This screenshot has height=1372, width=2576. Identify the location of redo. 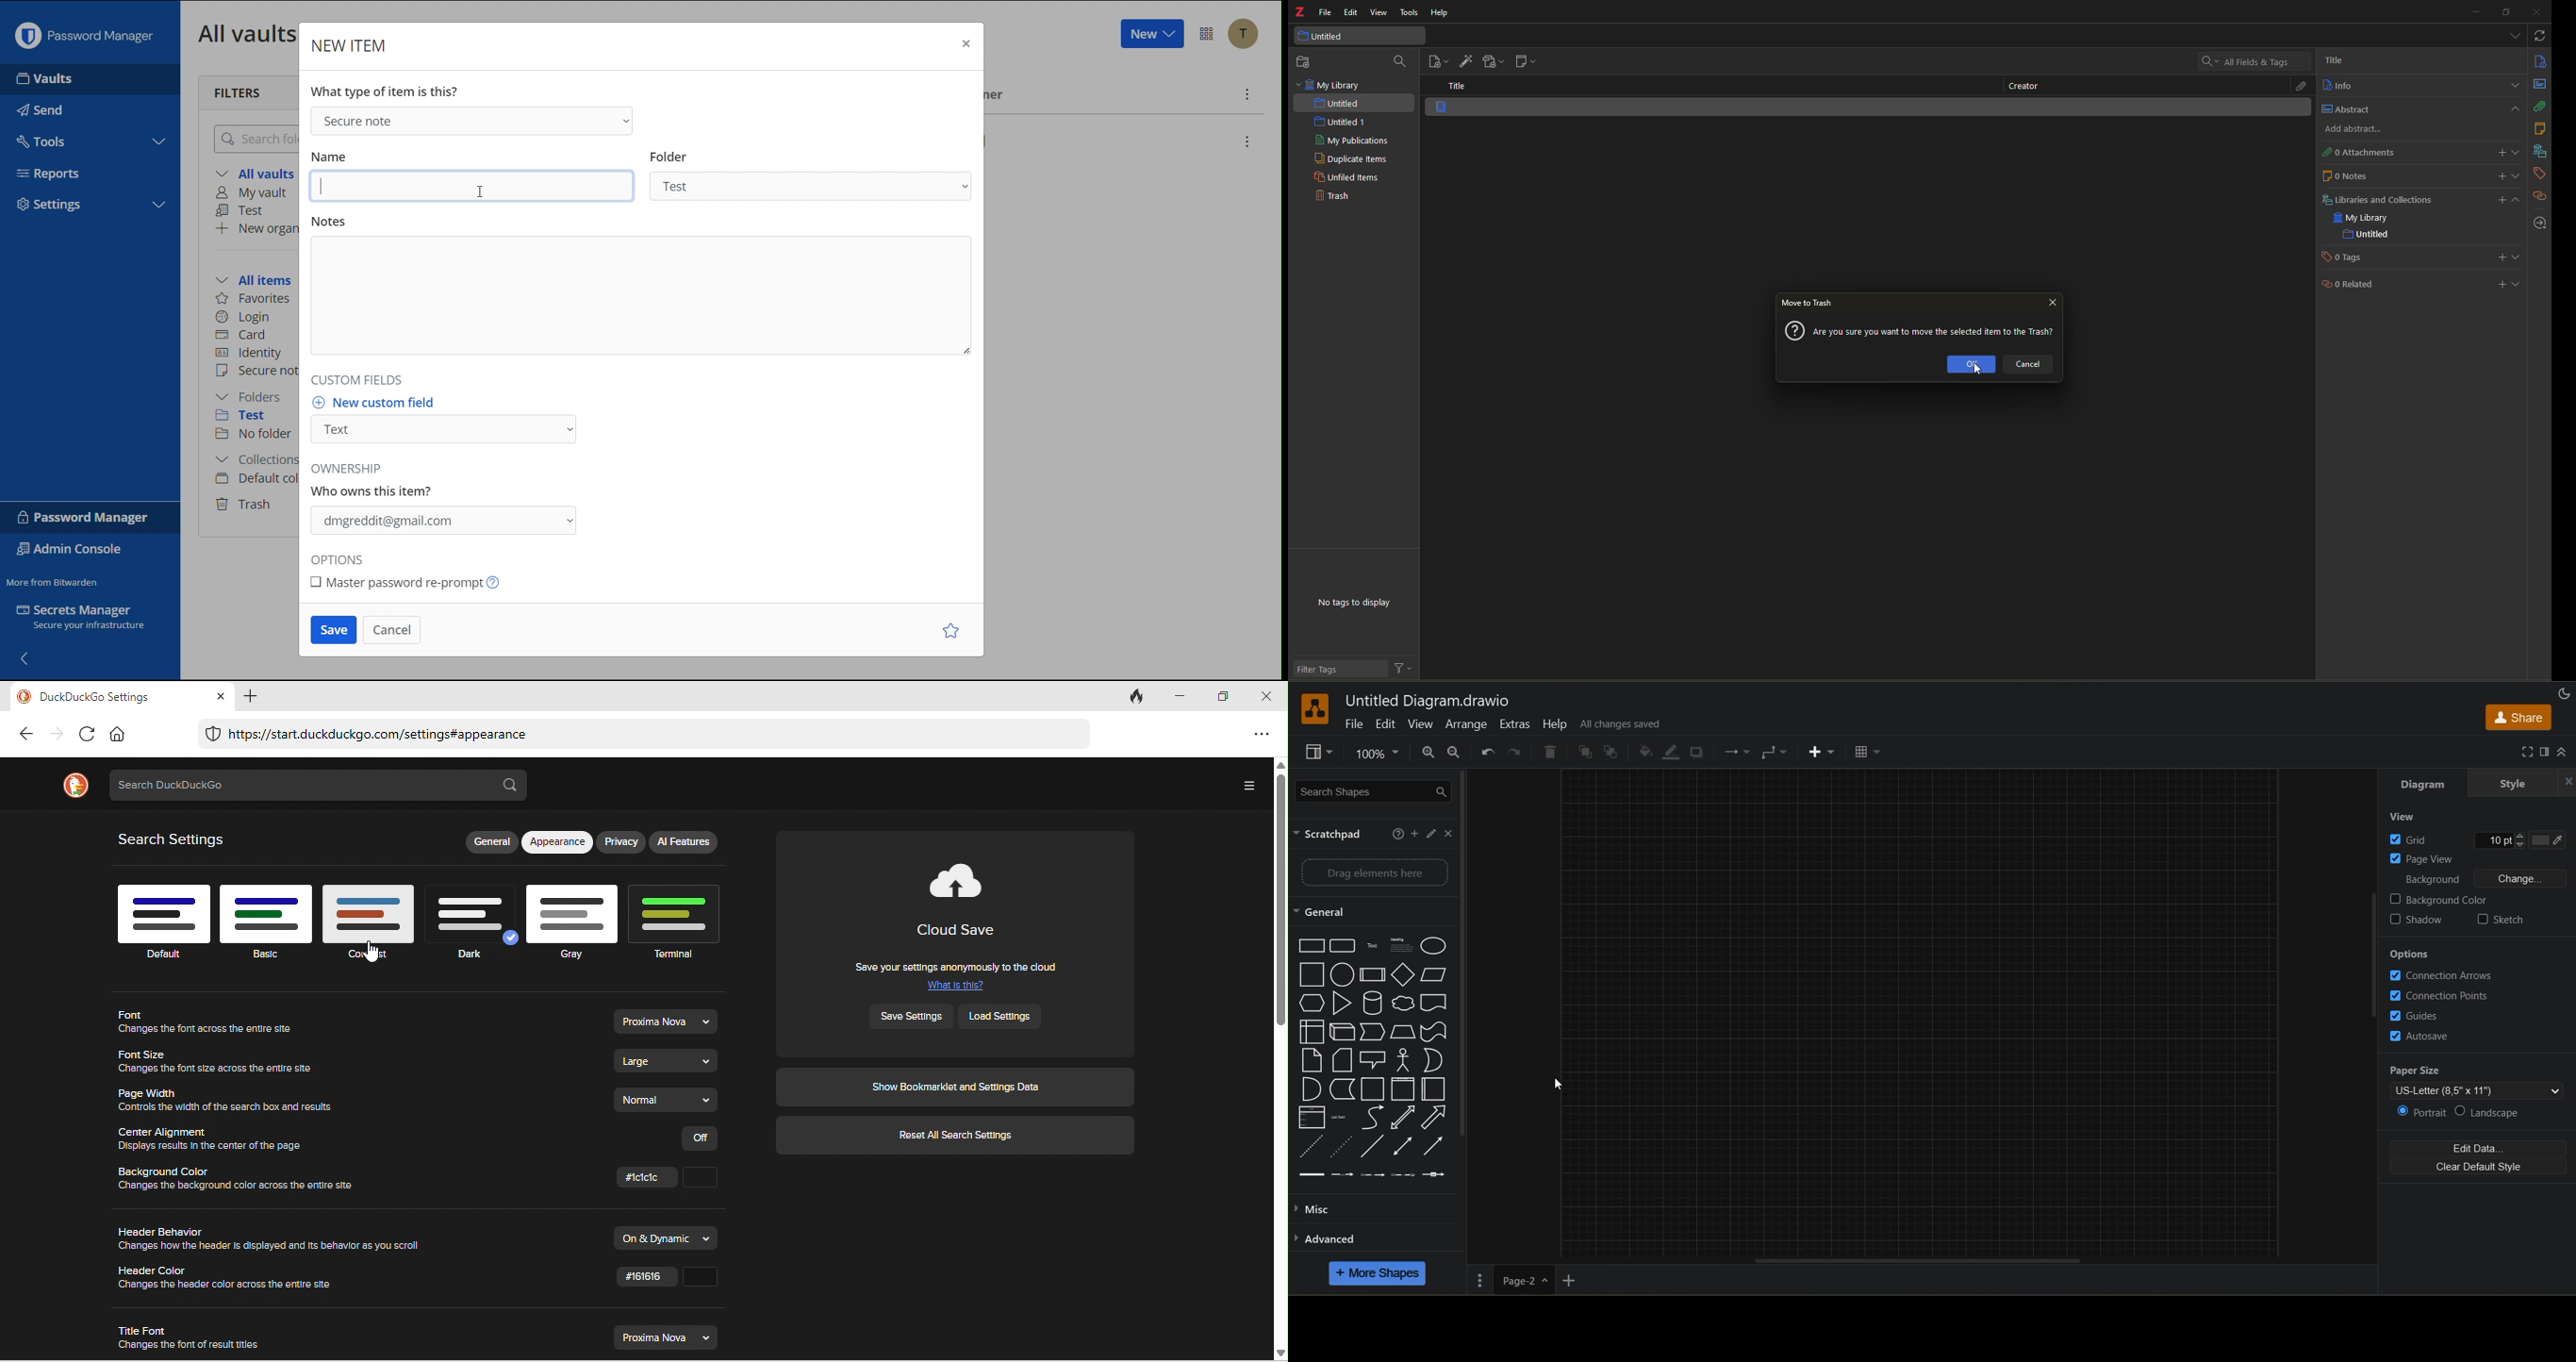
(1517, 752).